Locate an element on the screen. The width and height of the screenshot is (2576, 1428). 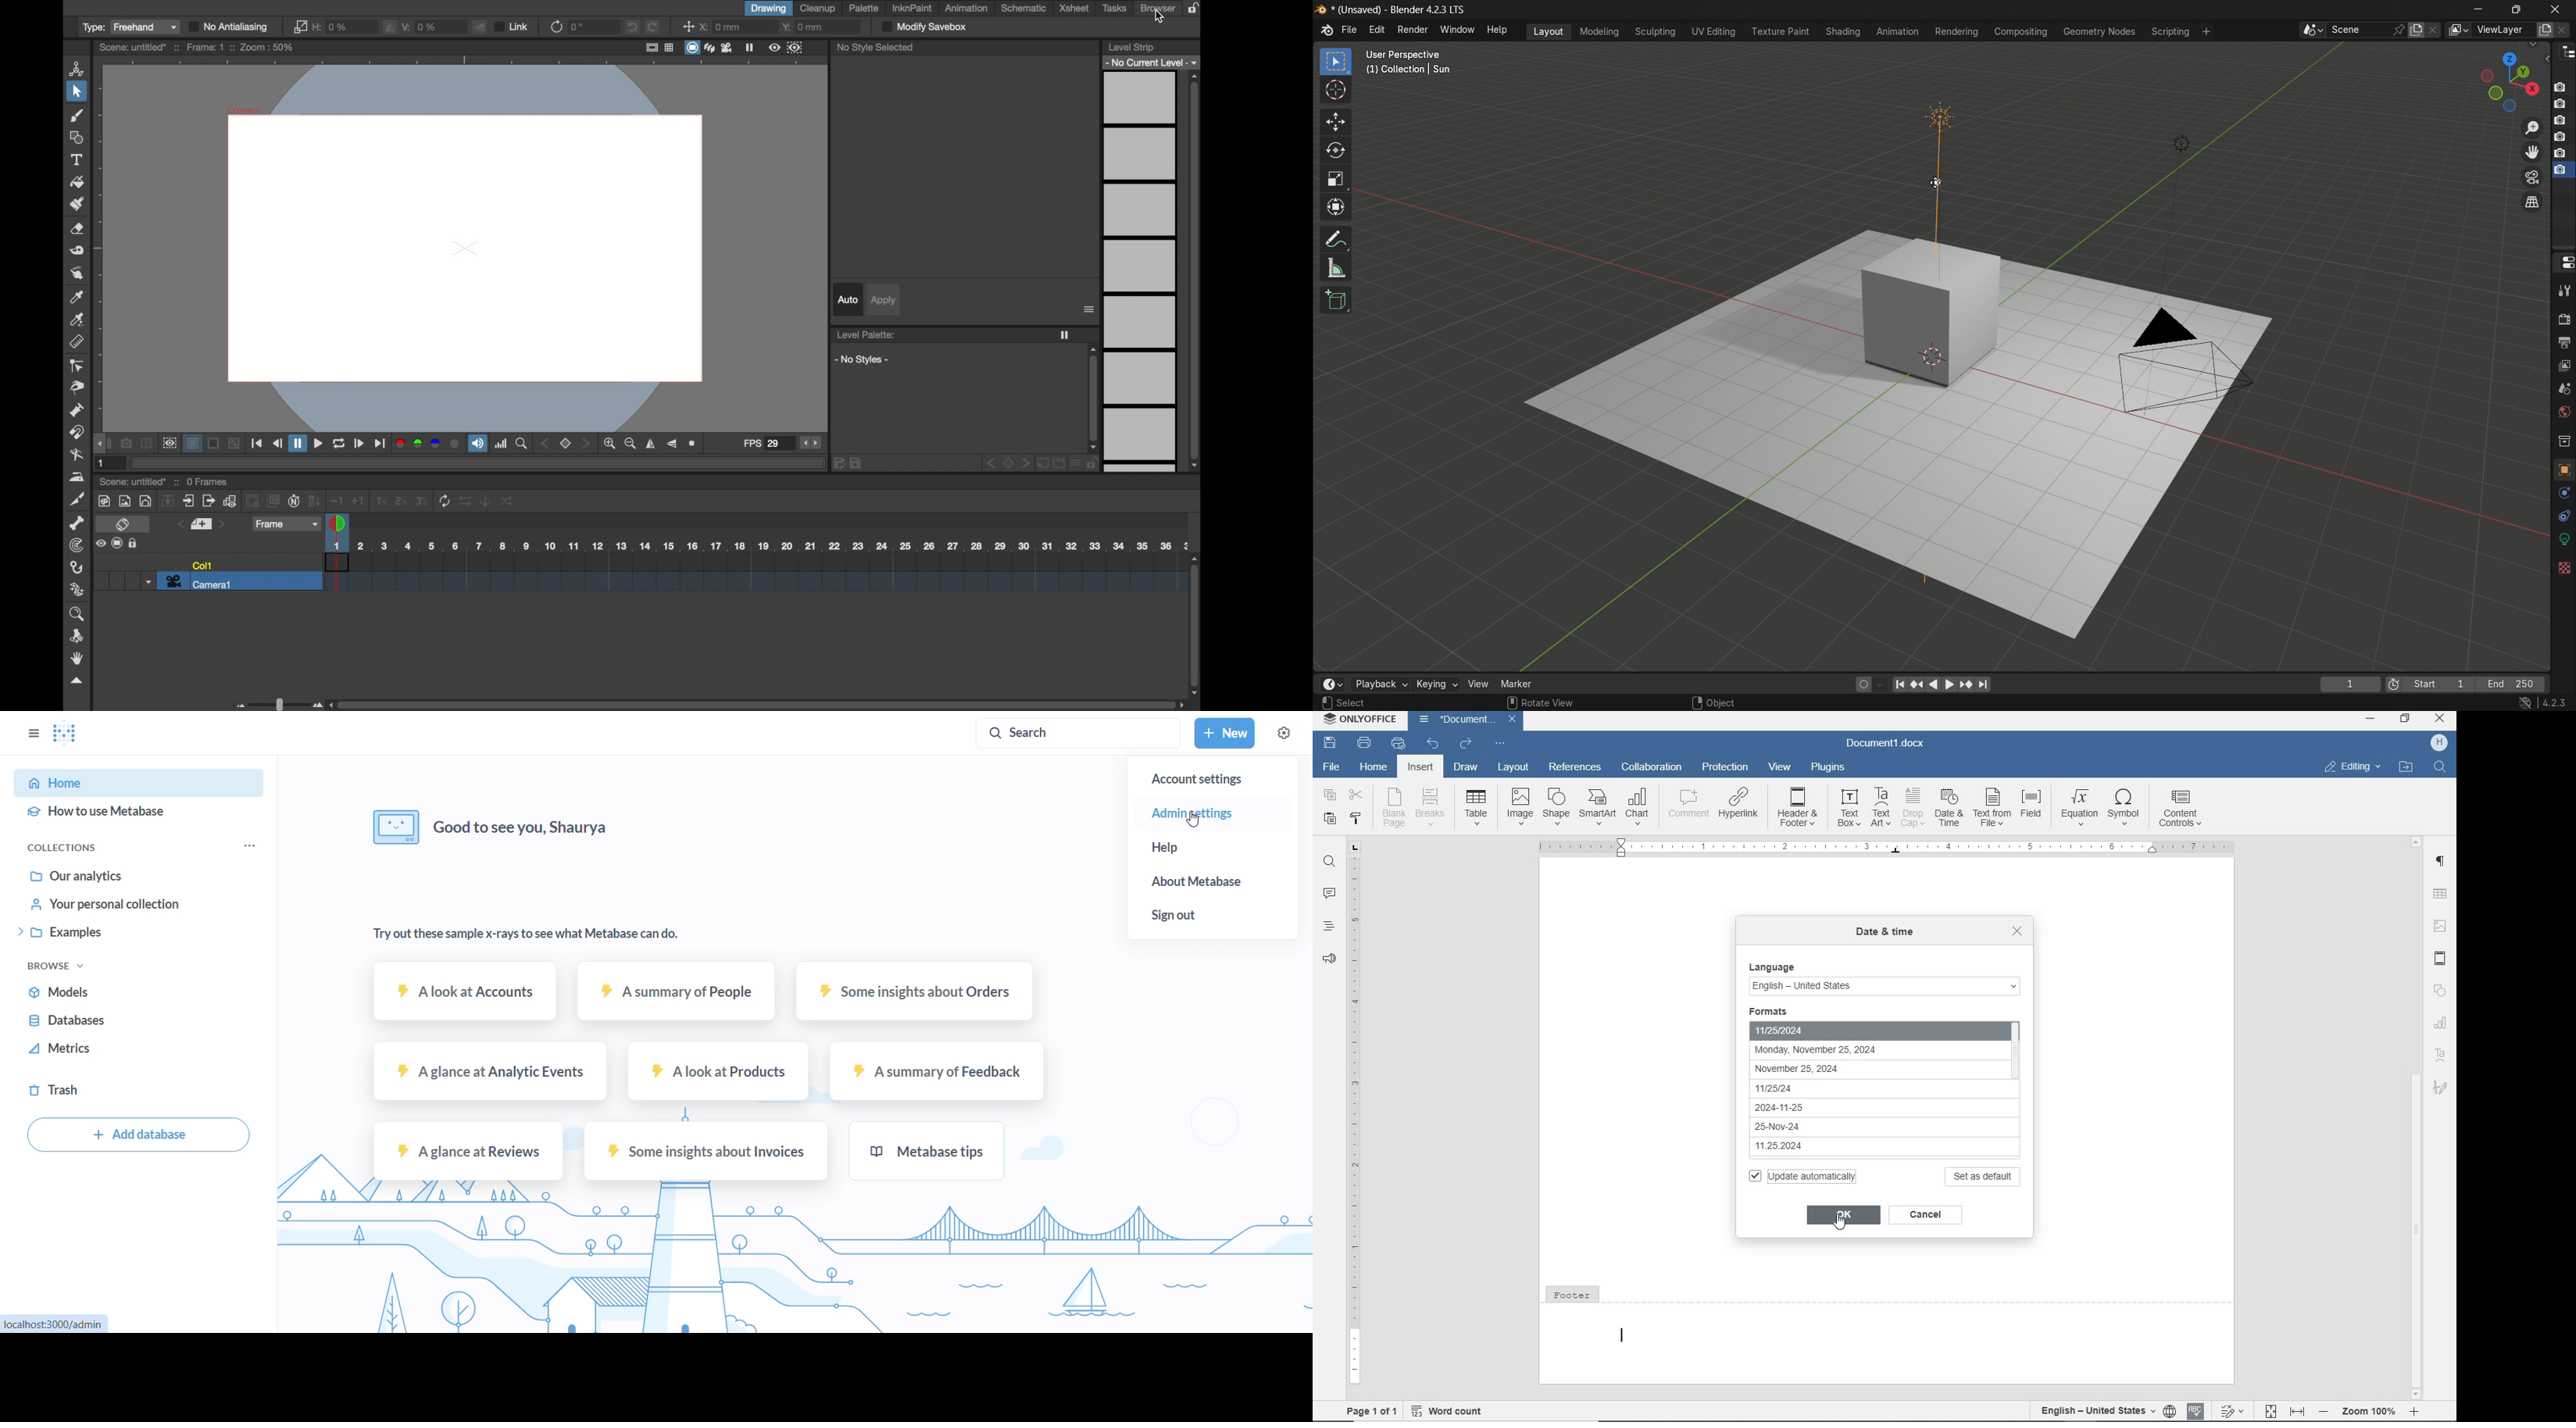
zoom is located at coordinates (78, 615).